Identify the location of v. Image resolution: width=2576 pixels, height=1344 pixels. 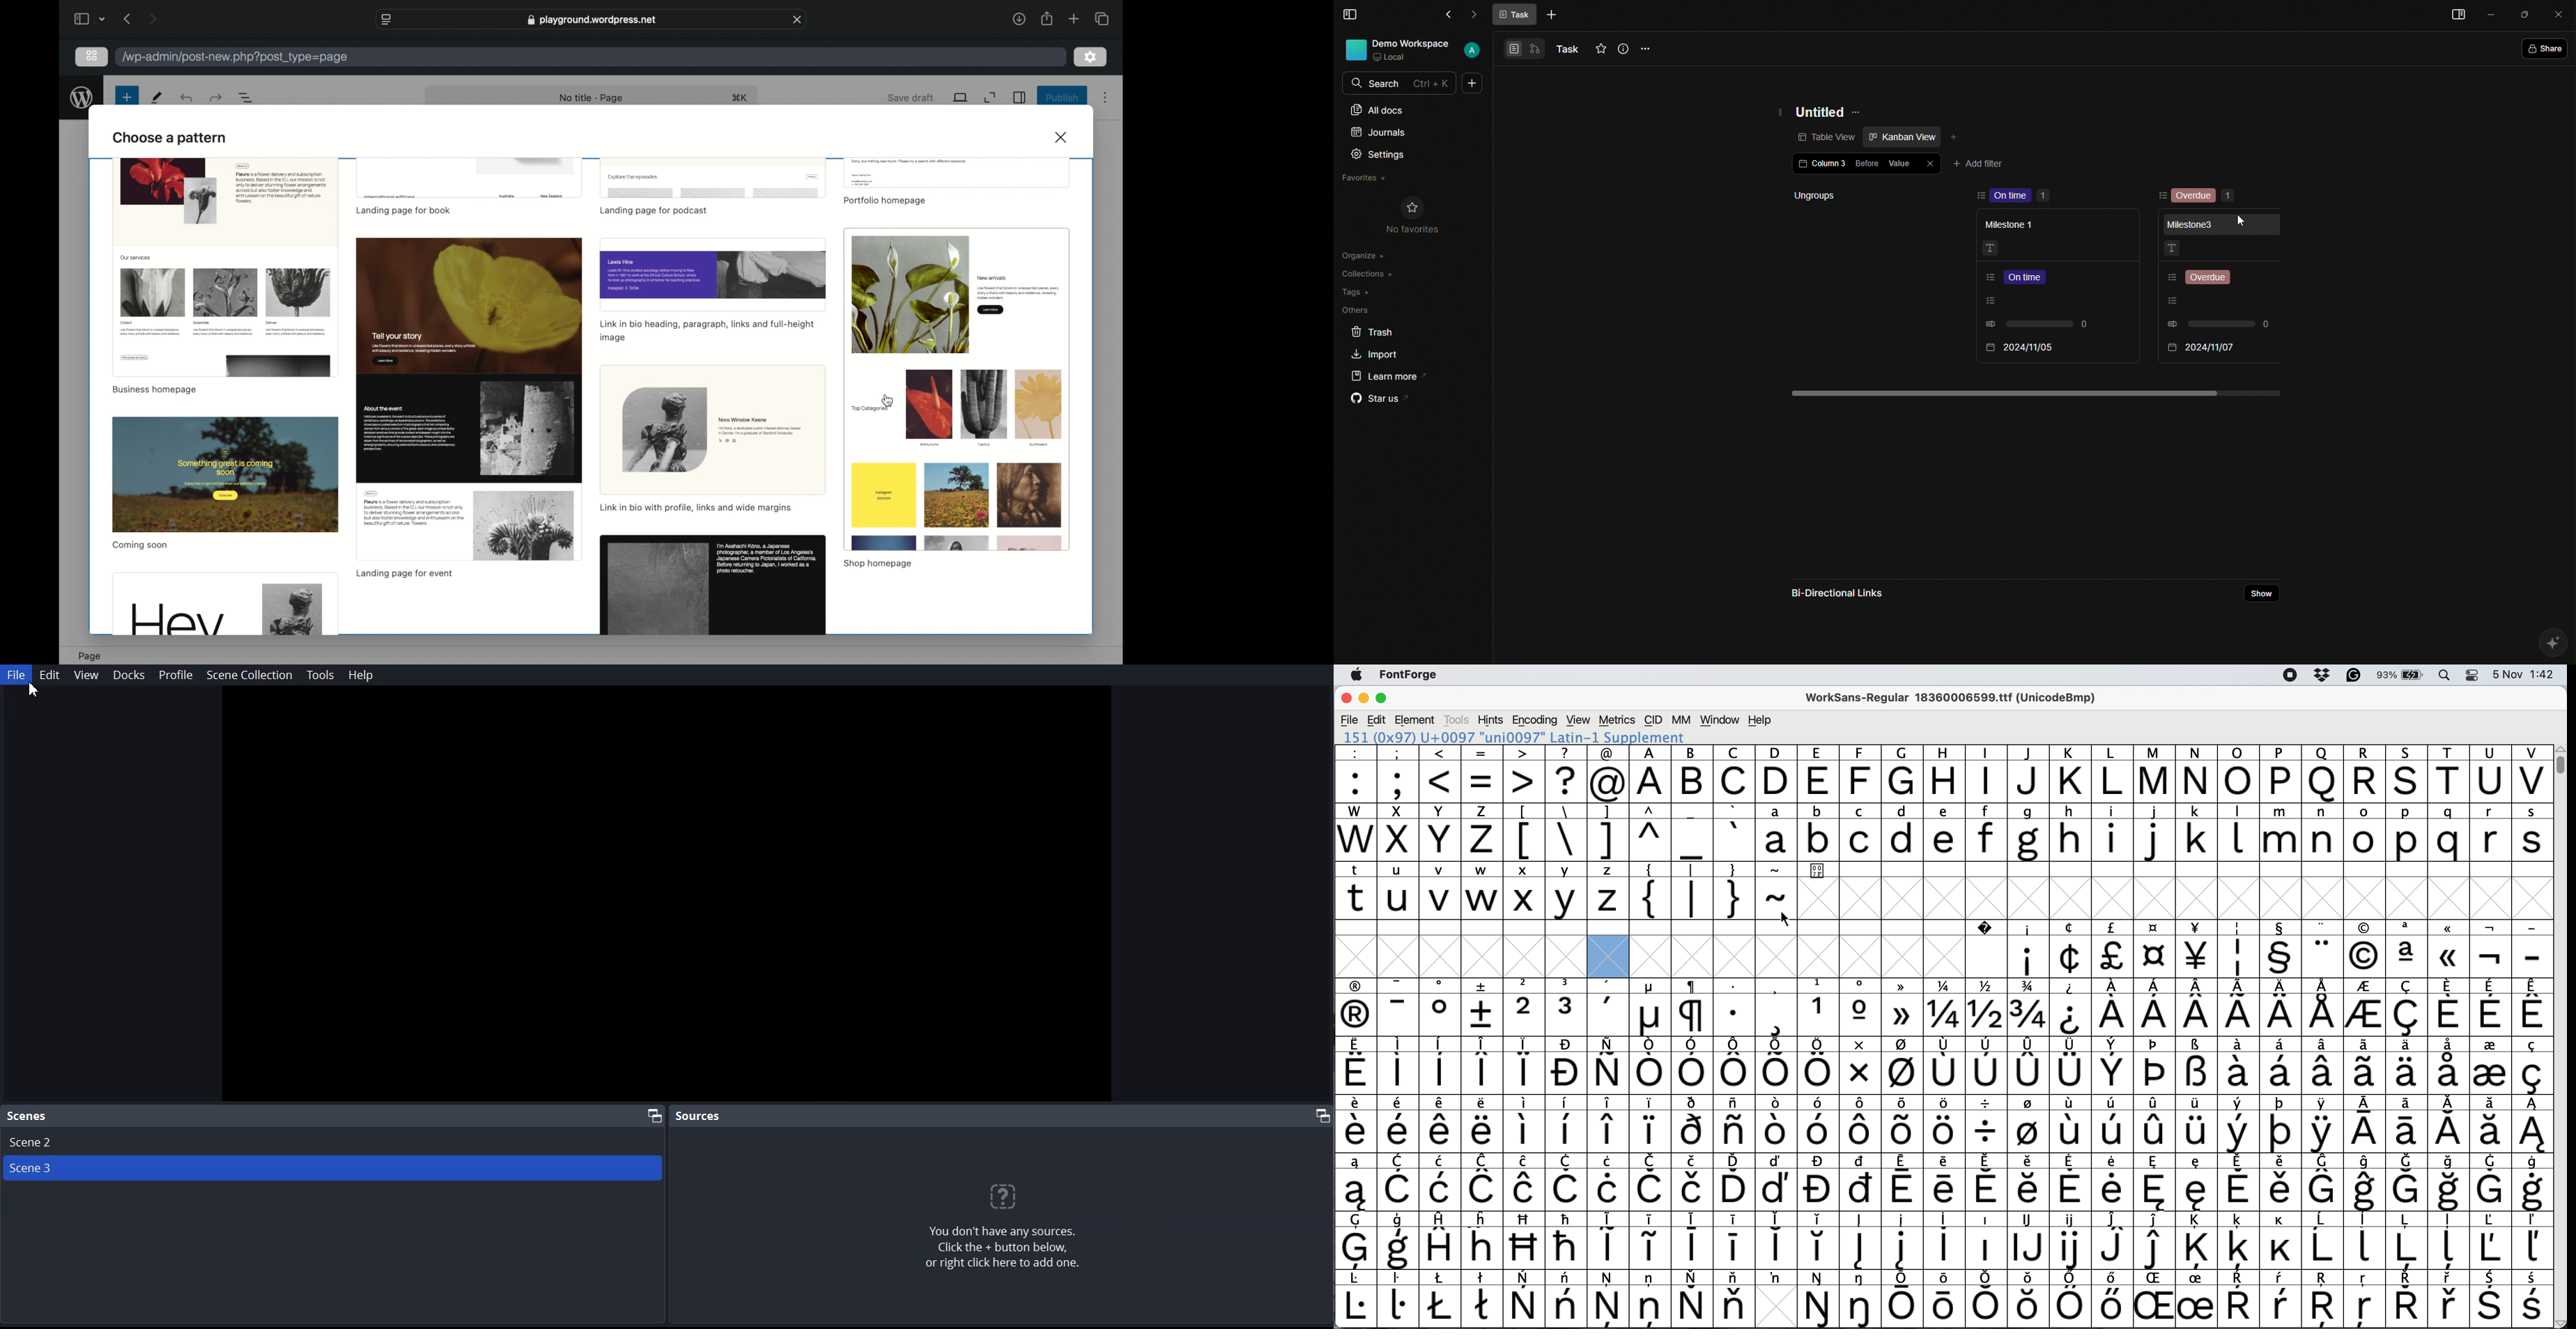
(1440, 892).